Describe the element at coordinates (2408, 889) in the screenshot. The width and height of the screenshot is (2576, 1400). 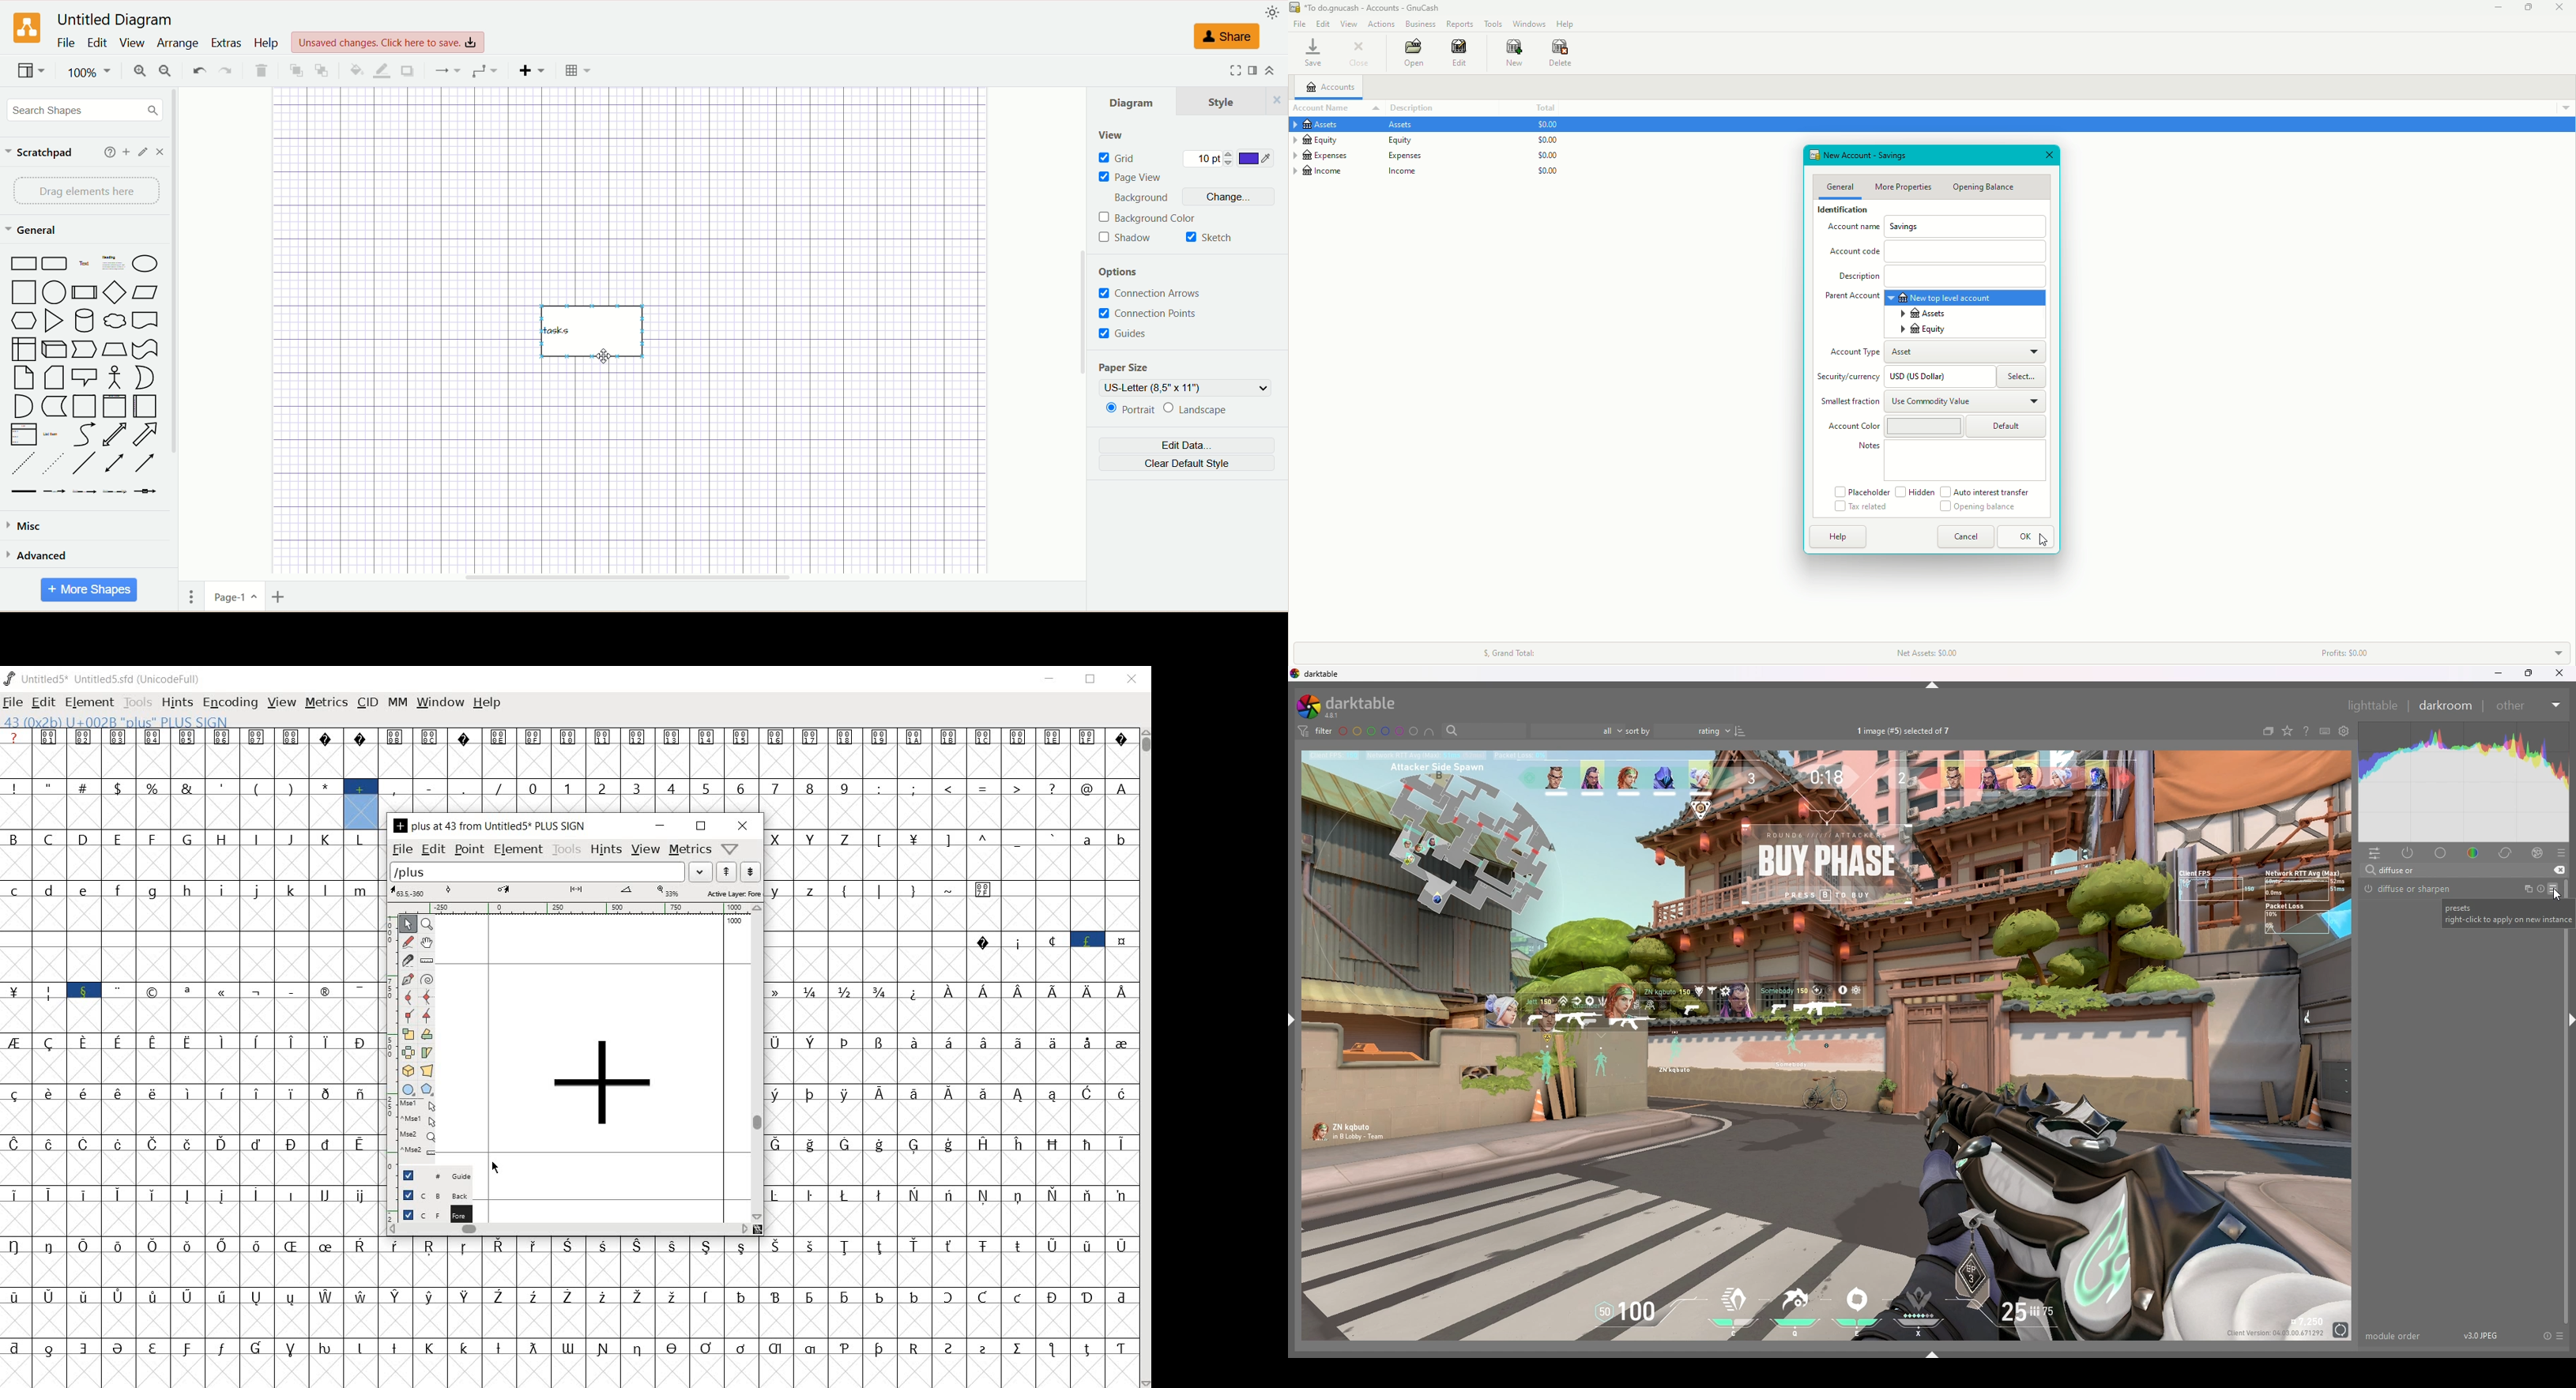
I see `diffuse or sharpen` at that location.